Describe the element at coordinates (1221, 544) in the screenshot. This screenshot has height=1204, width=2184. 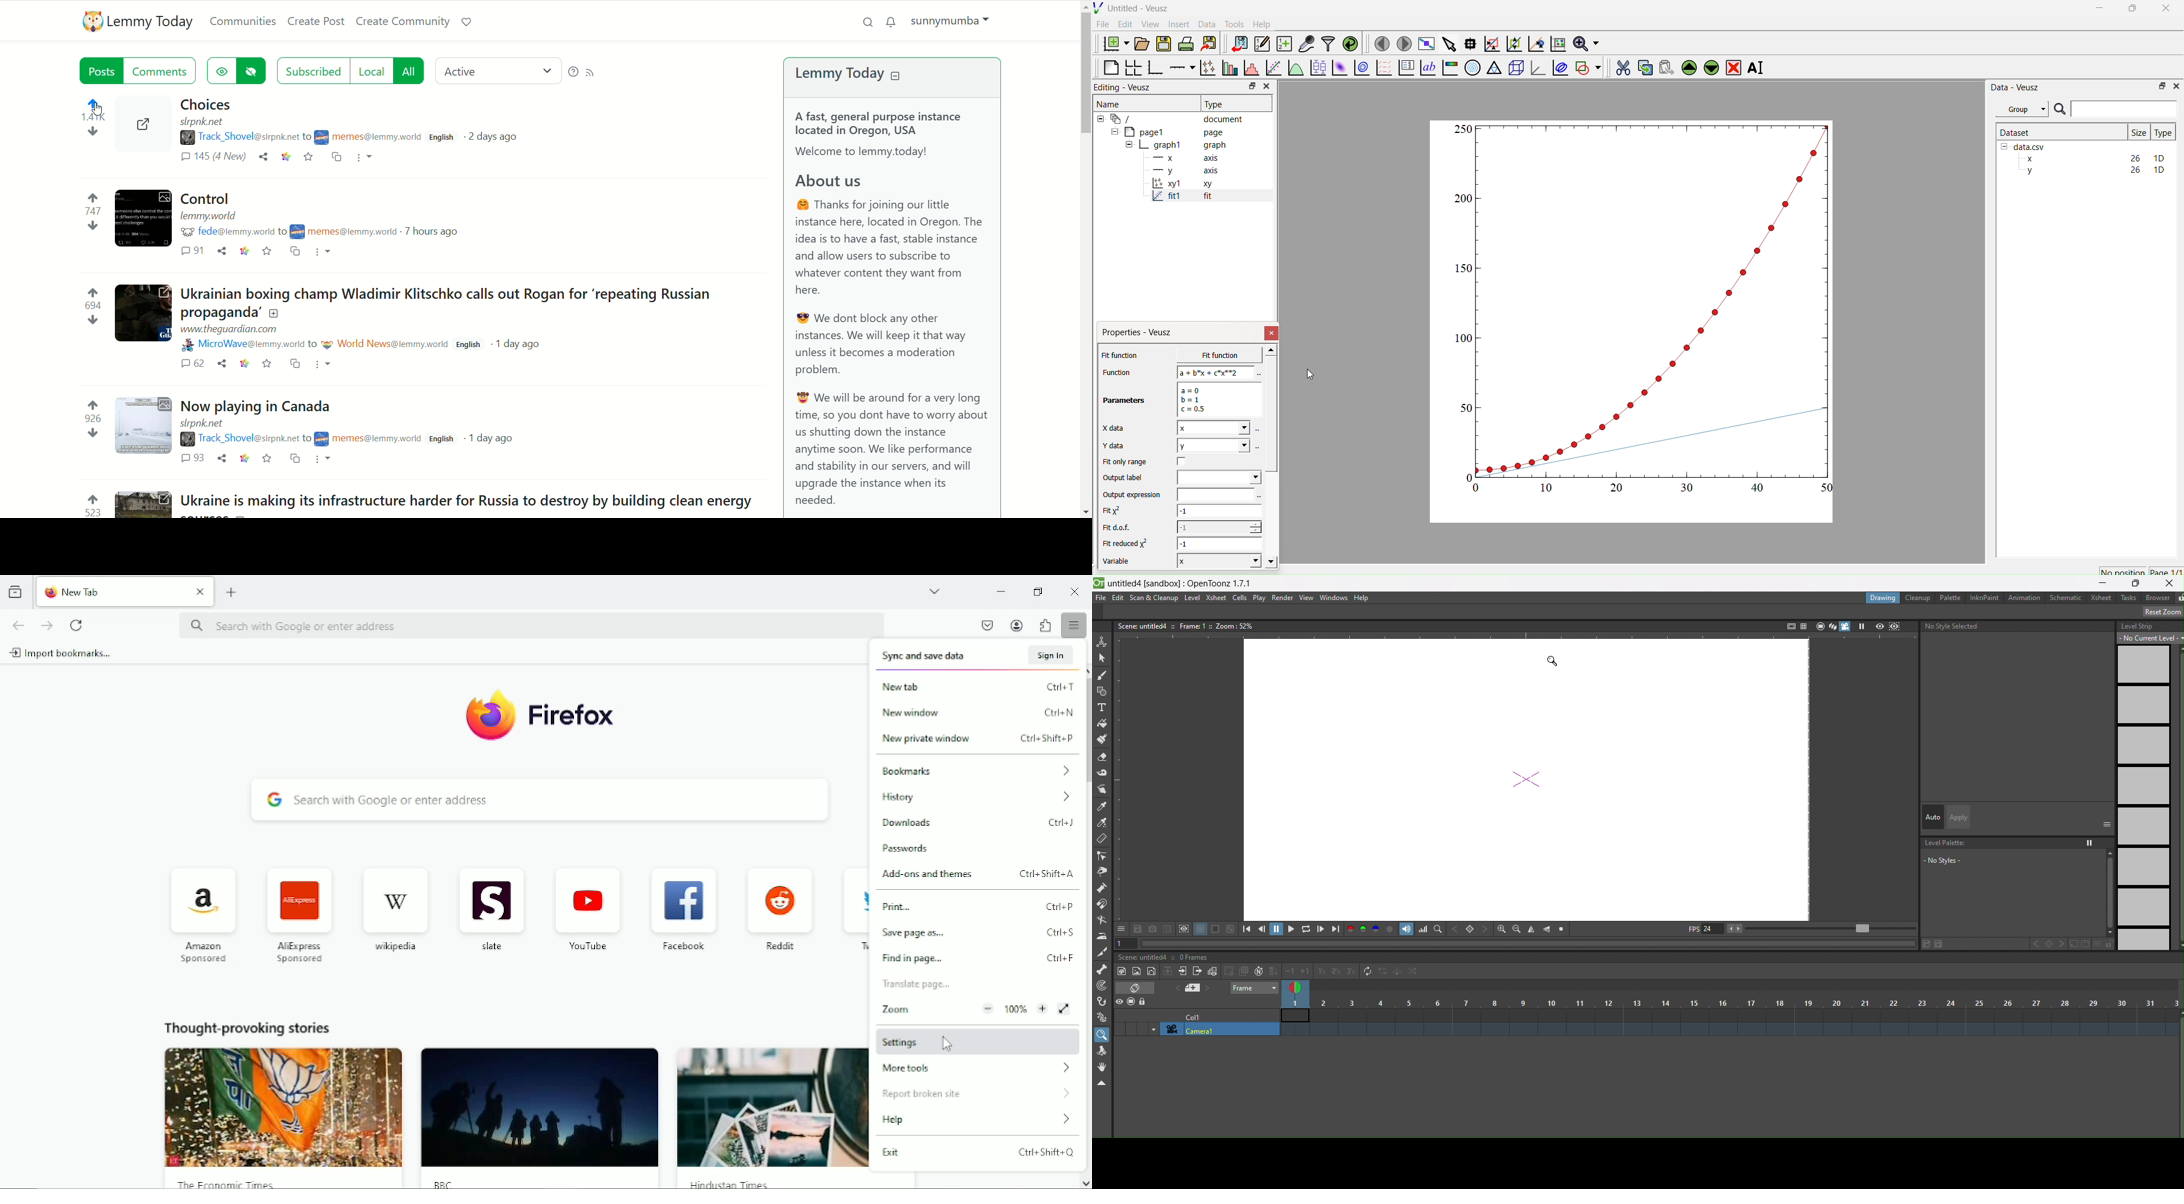
I see `-1` at that location.